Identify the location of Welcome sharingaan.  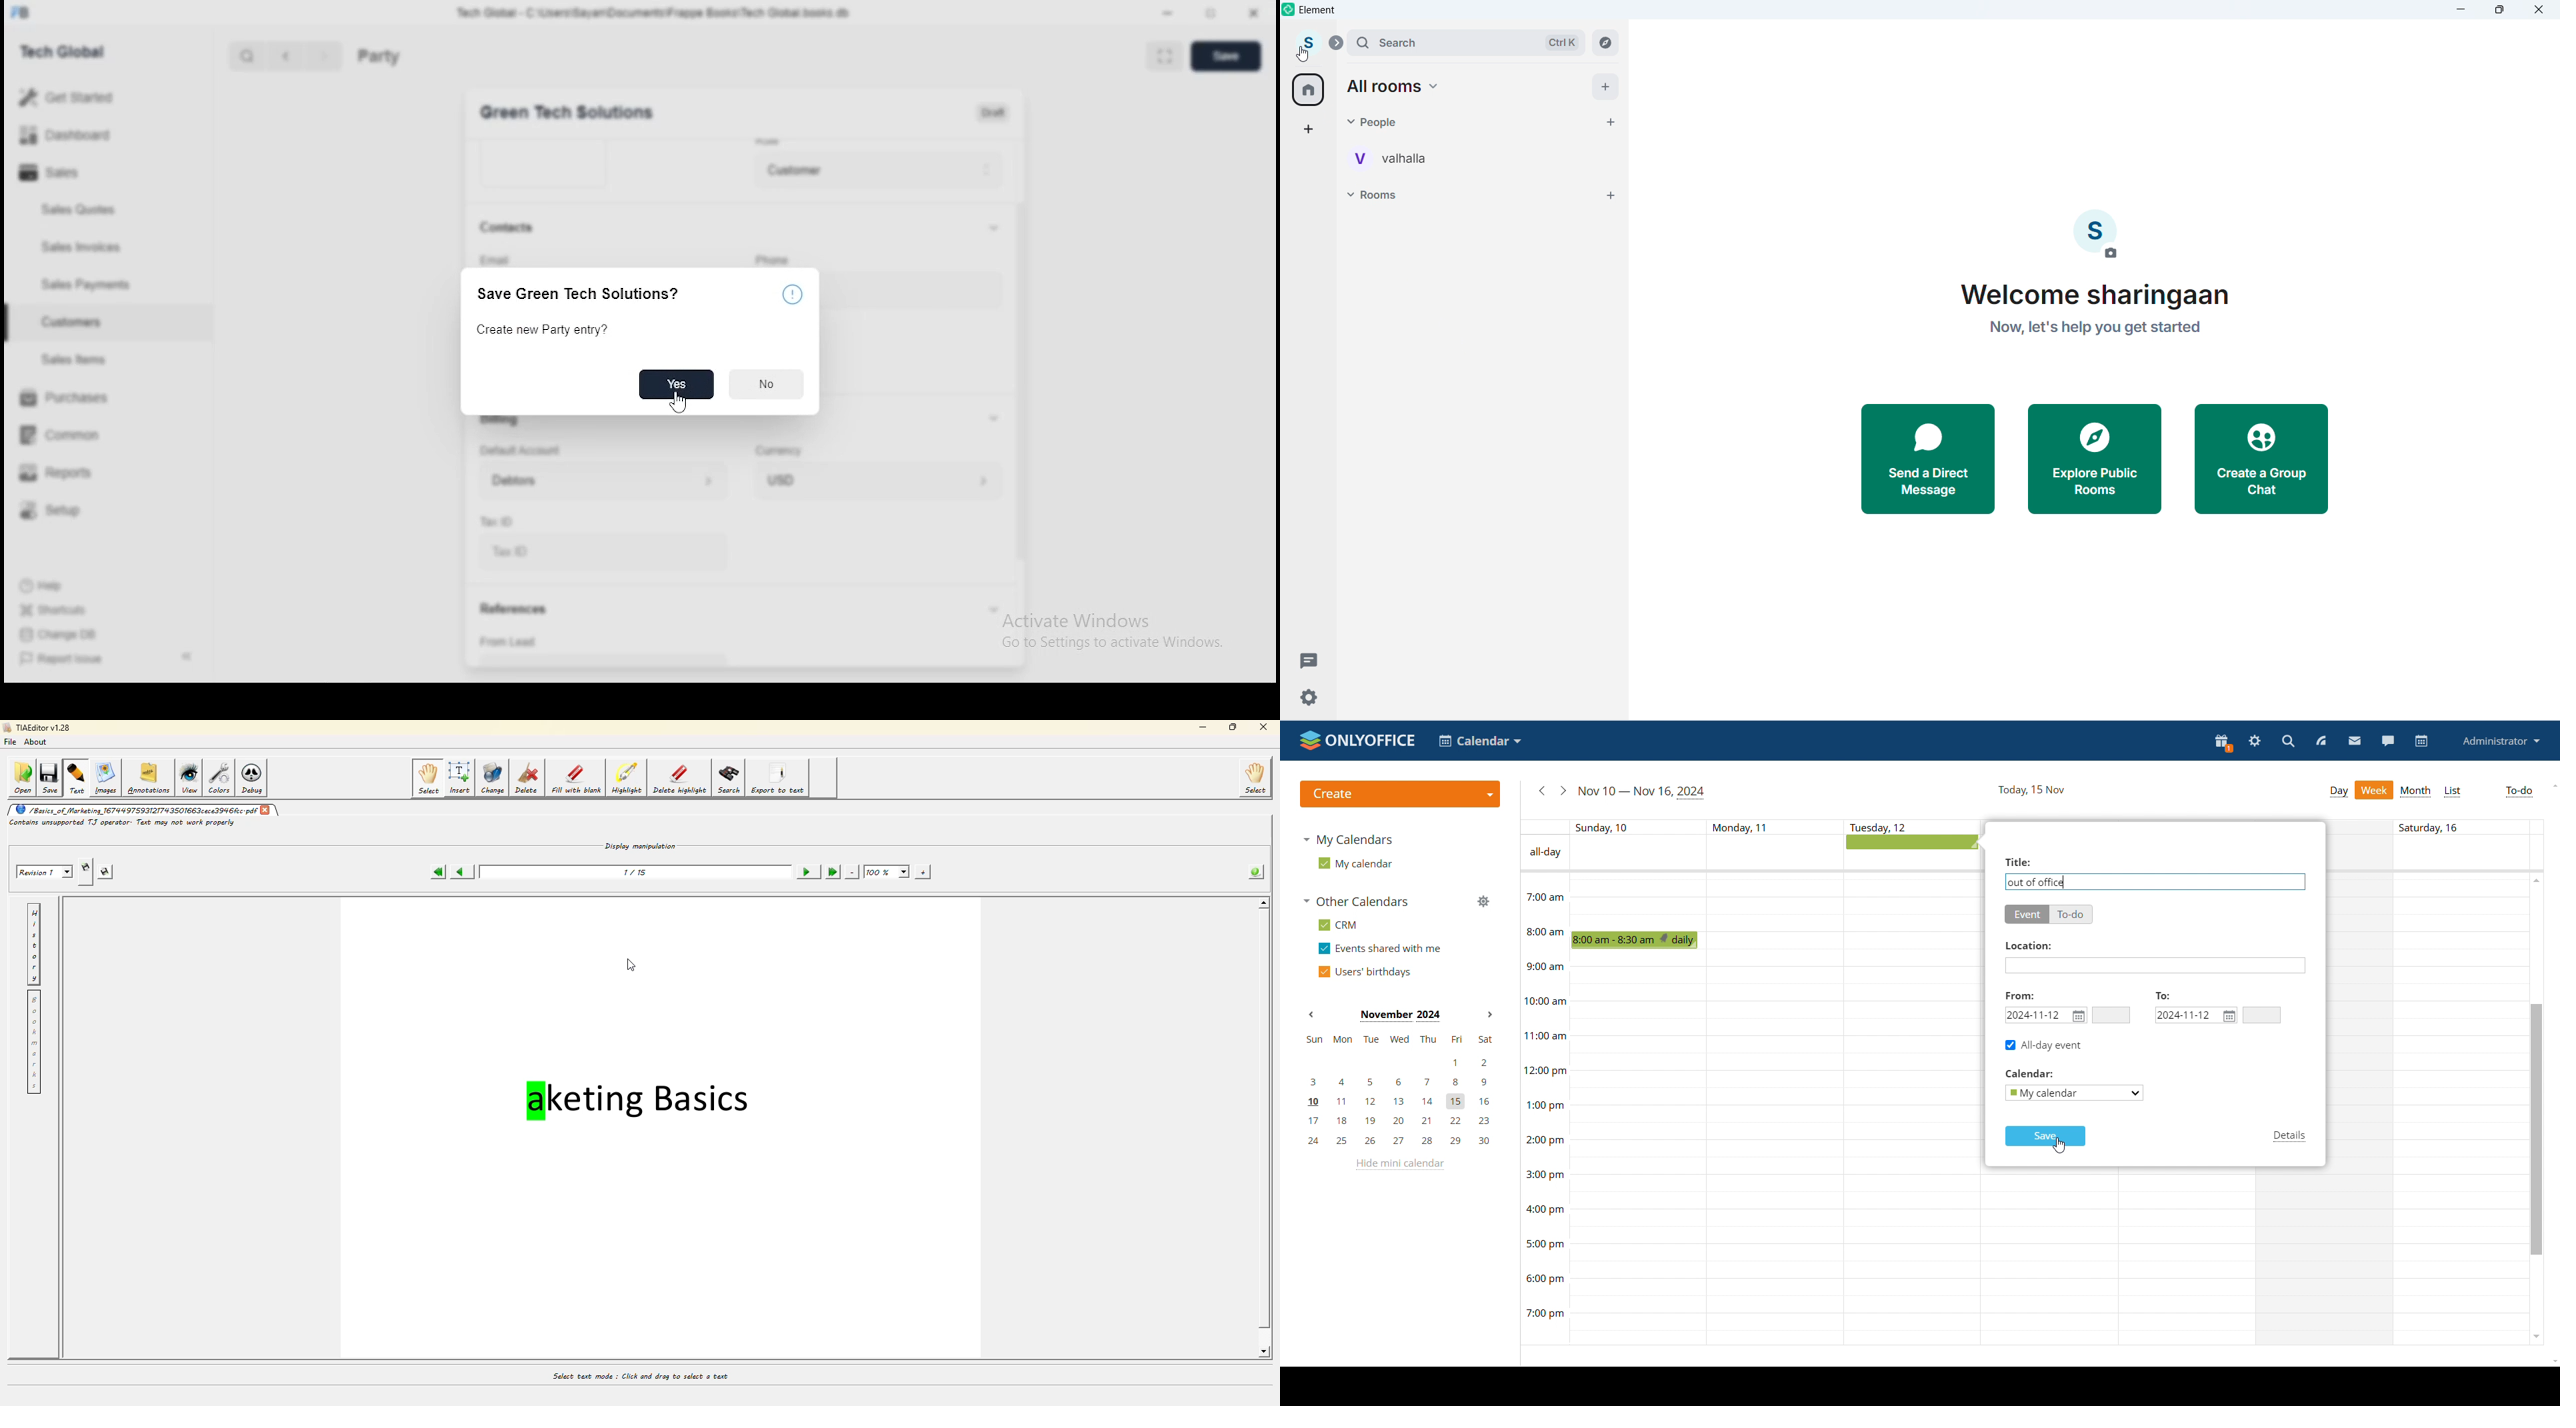
(2092, 296).